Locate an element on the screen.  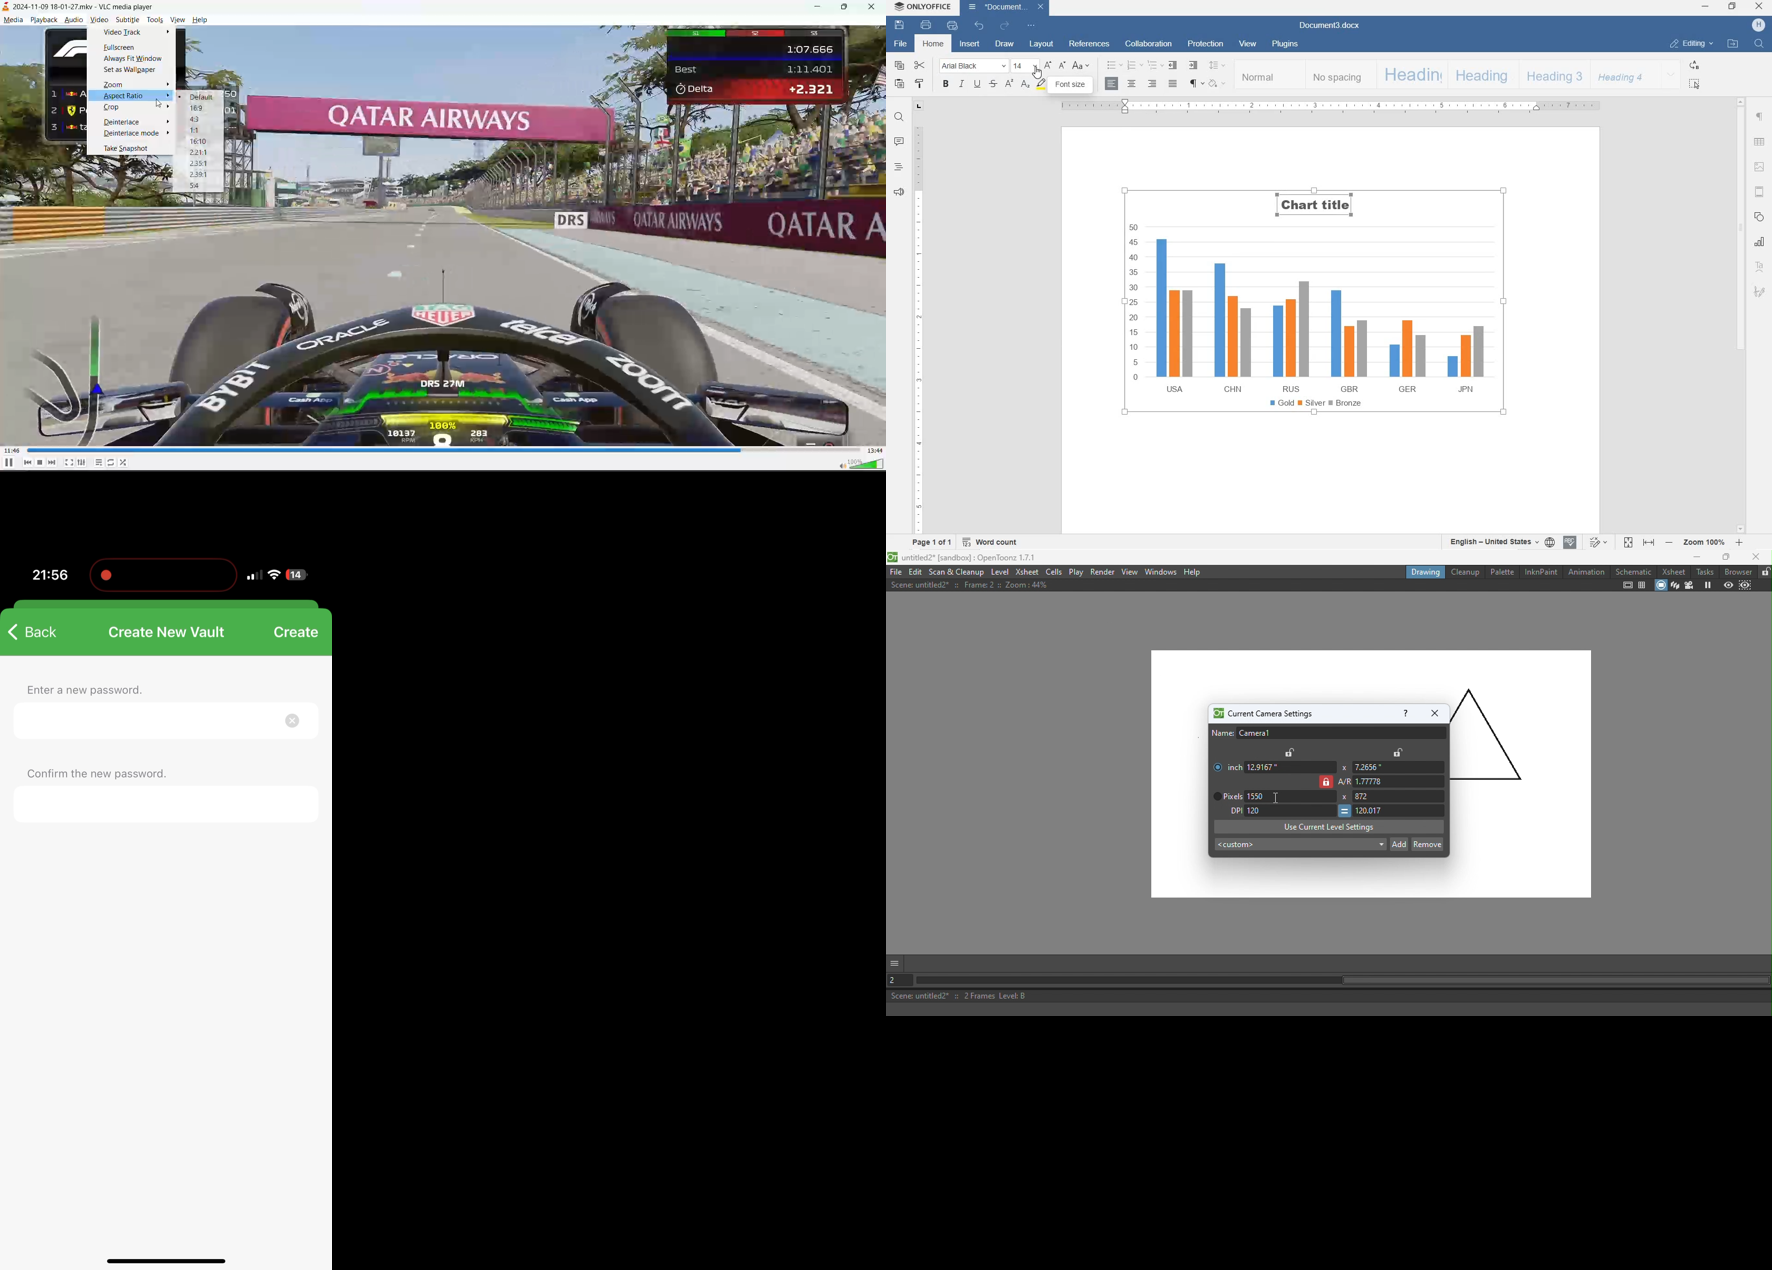
video track is located at coordinates (126, 33).